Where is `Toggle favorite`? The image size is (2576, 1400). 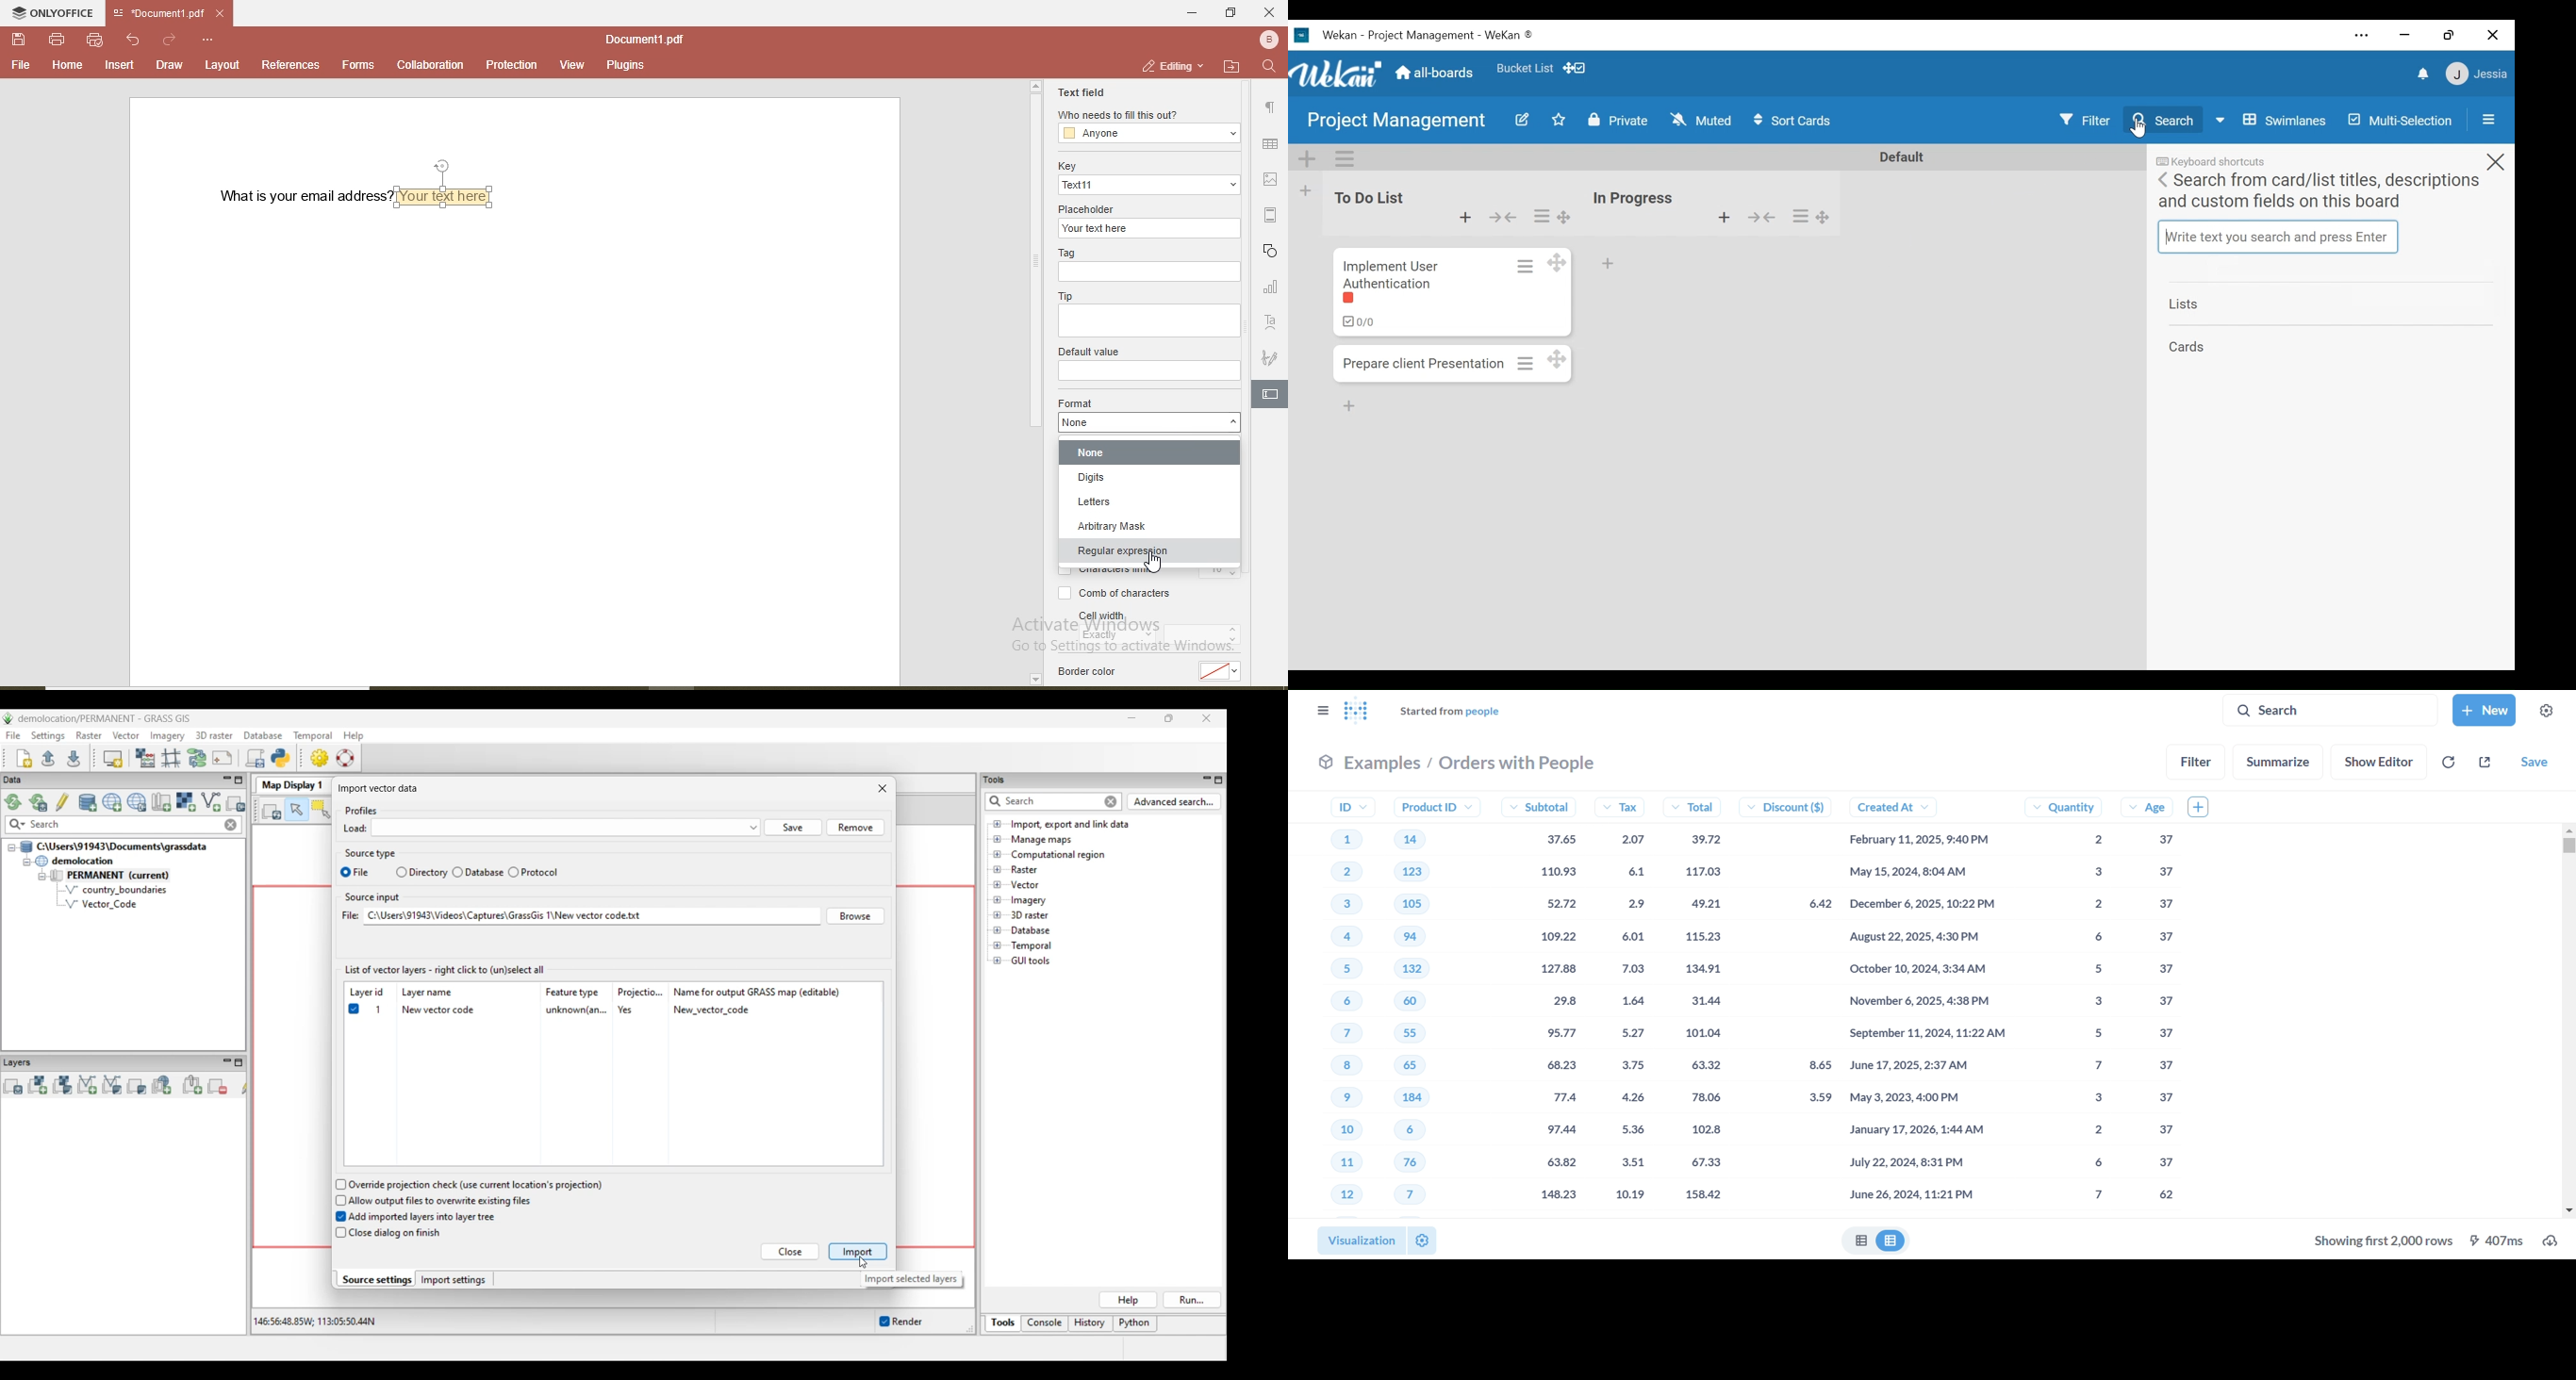
Toggle favorite is located at coordinates (1559, 121).